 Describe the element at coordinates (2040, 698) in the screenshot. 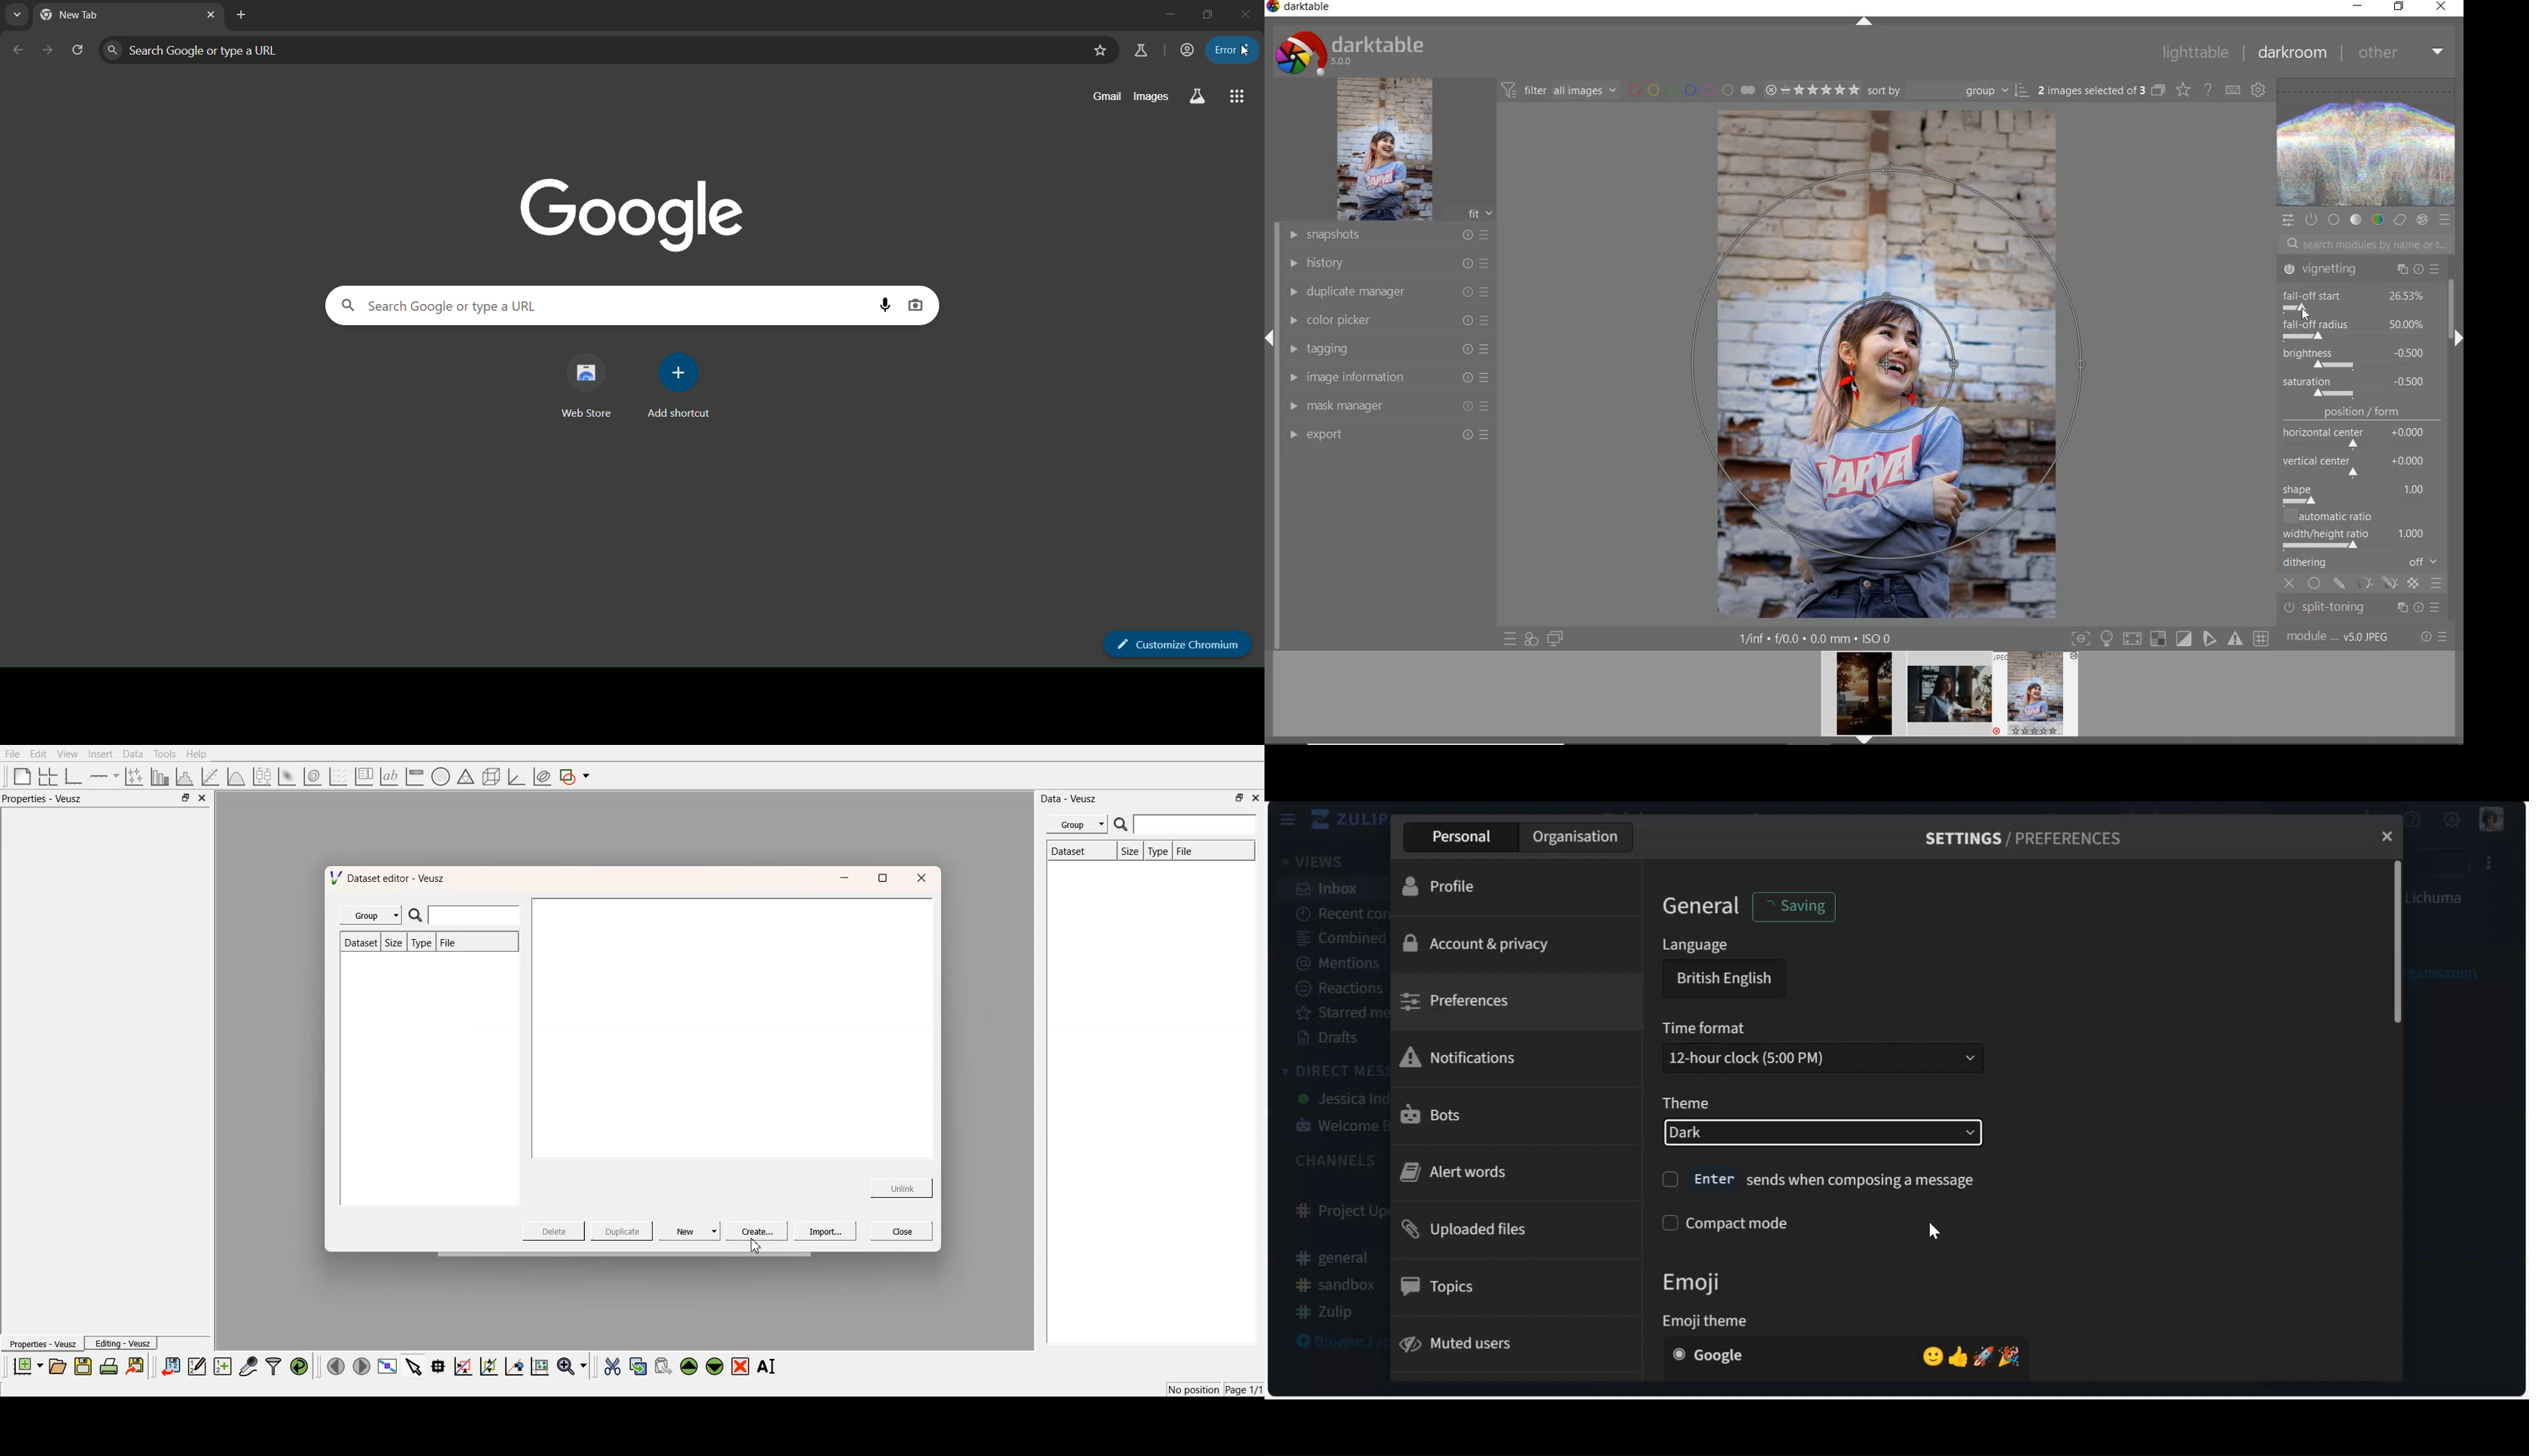

I see `image preview` at that location.